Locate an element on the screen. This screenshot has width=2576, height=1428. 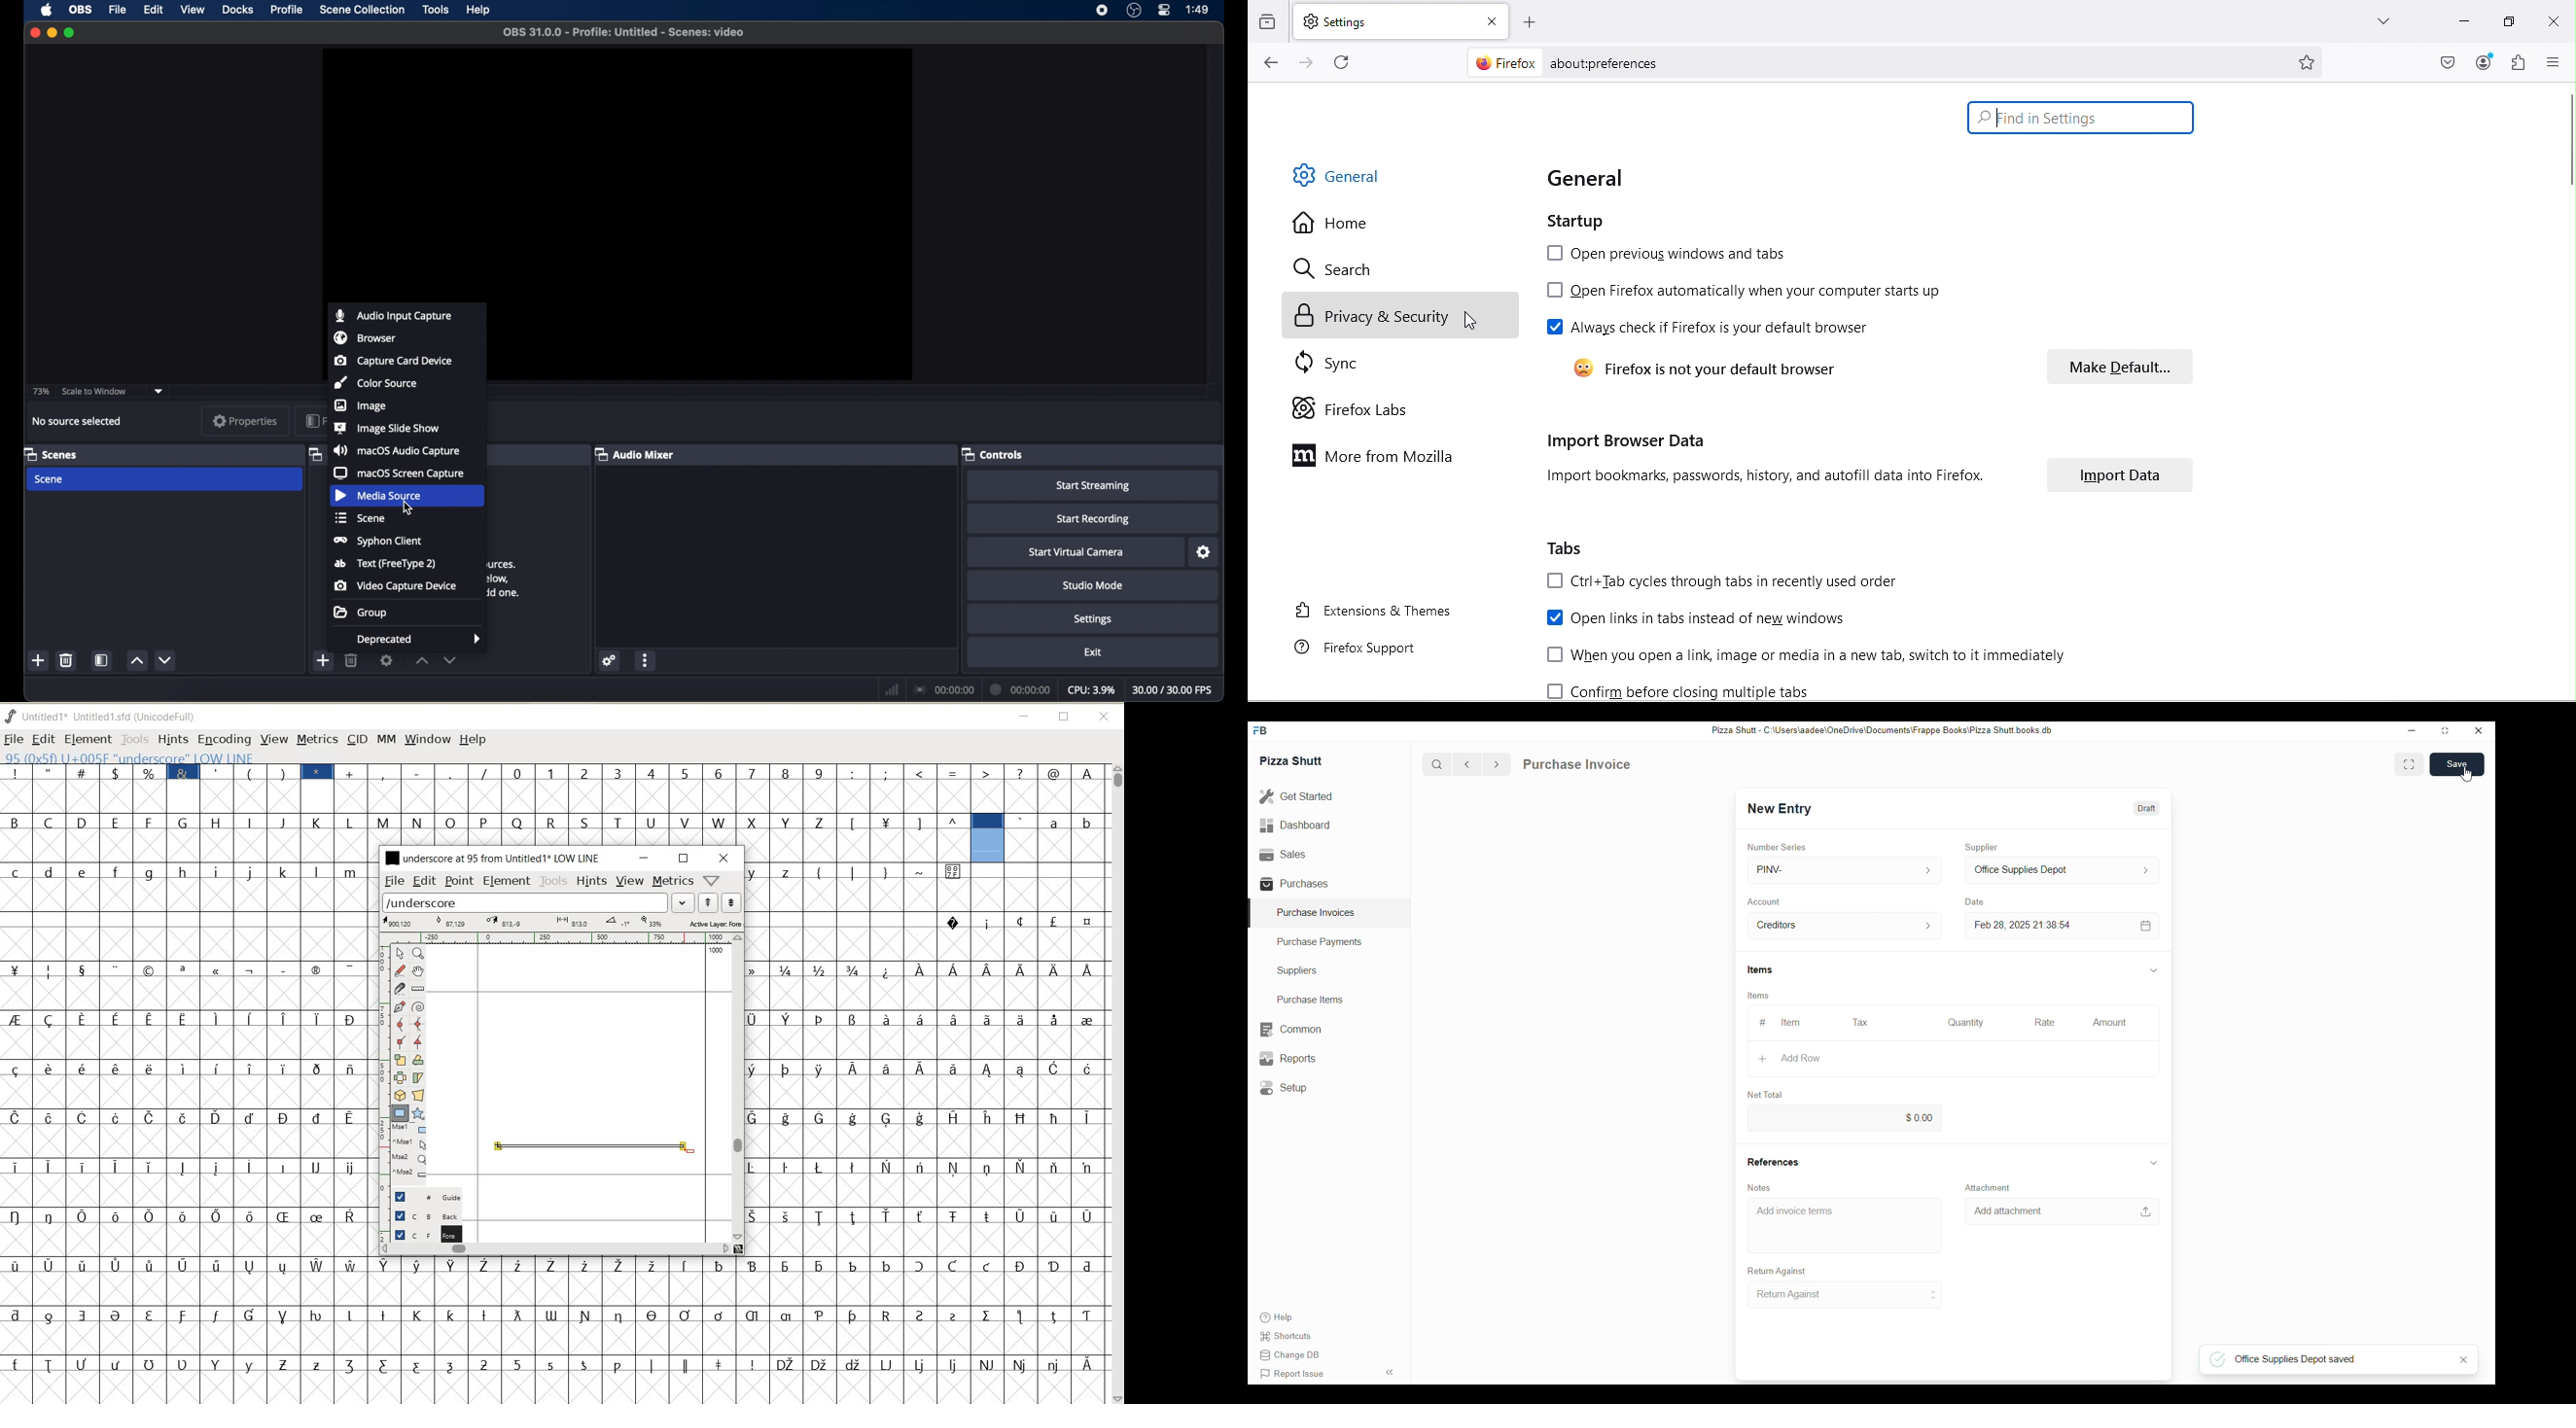
text is located at coordinates (386, 564).